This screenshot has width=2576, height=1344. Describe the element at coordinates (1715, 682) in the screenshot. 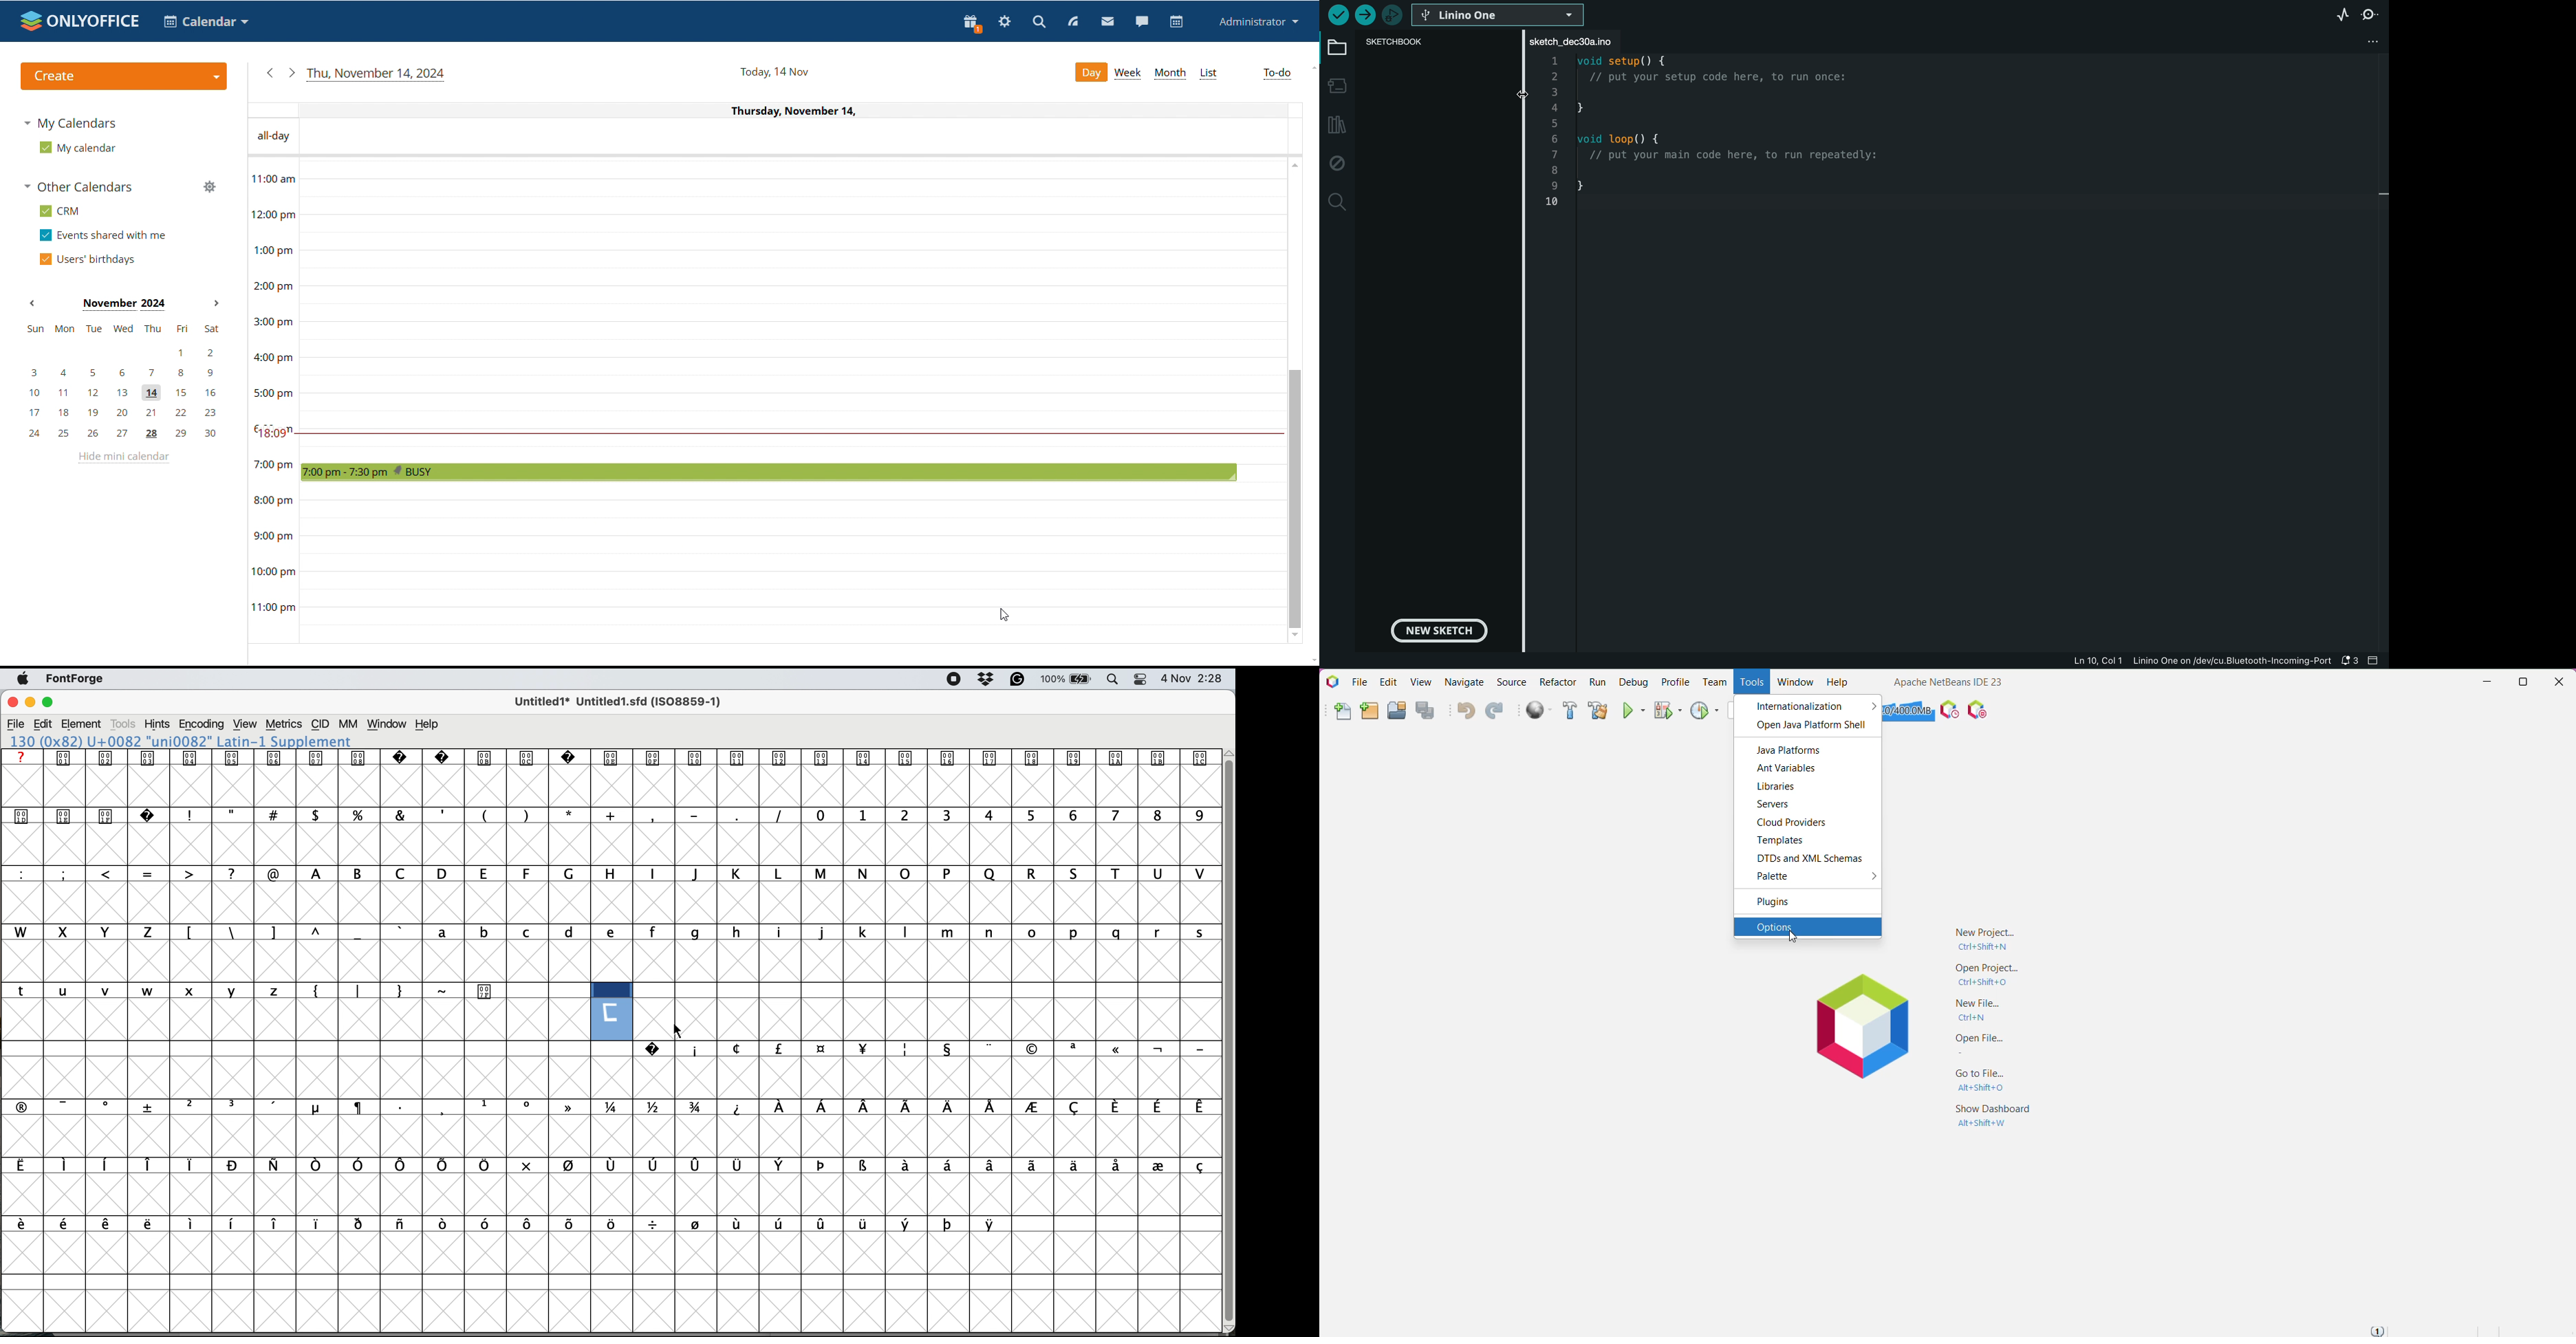

I see `Team` at that location.